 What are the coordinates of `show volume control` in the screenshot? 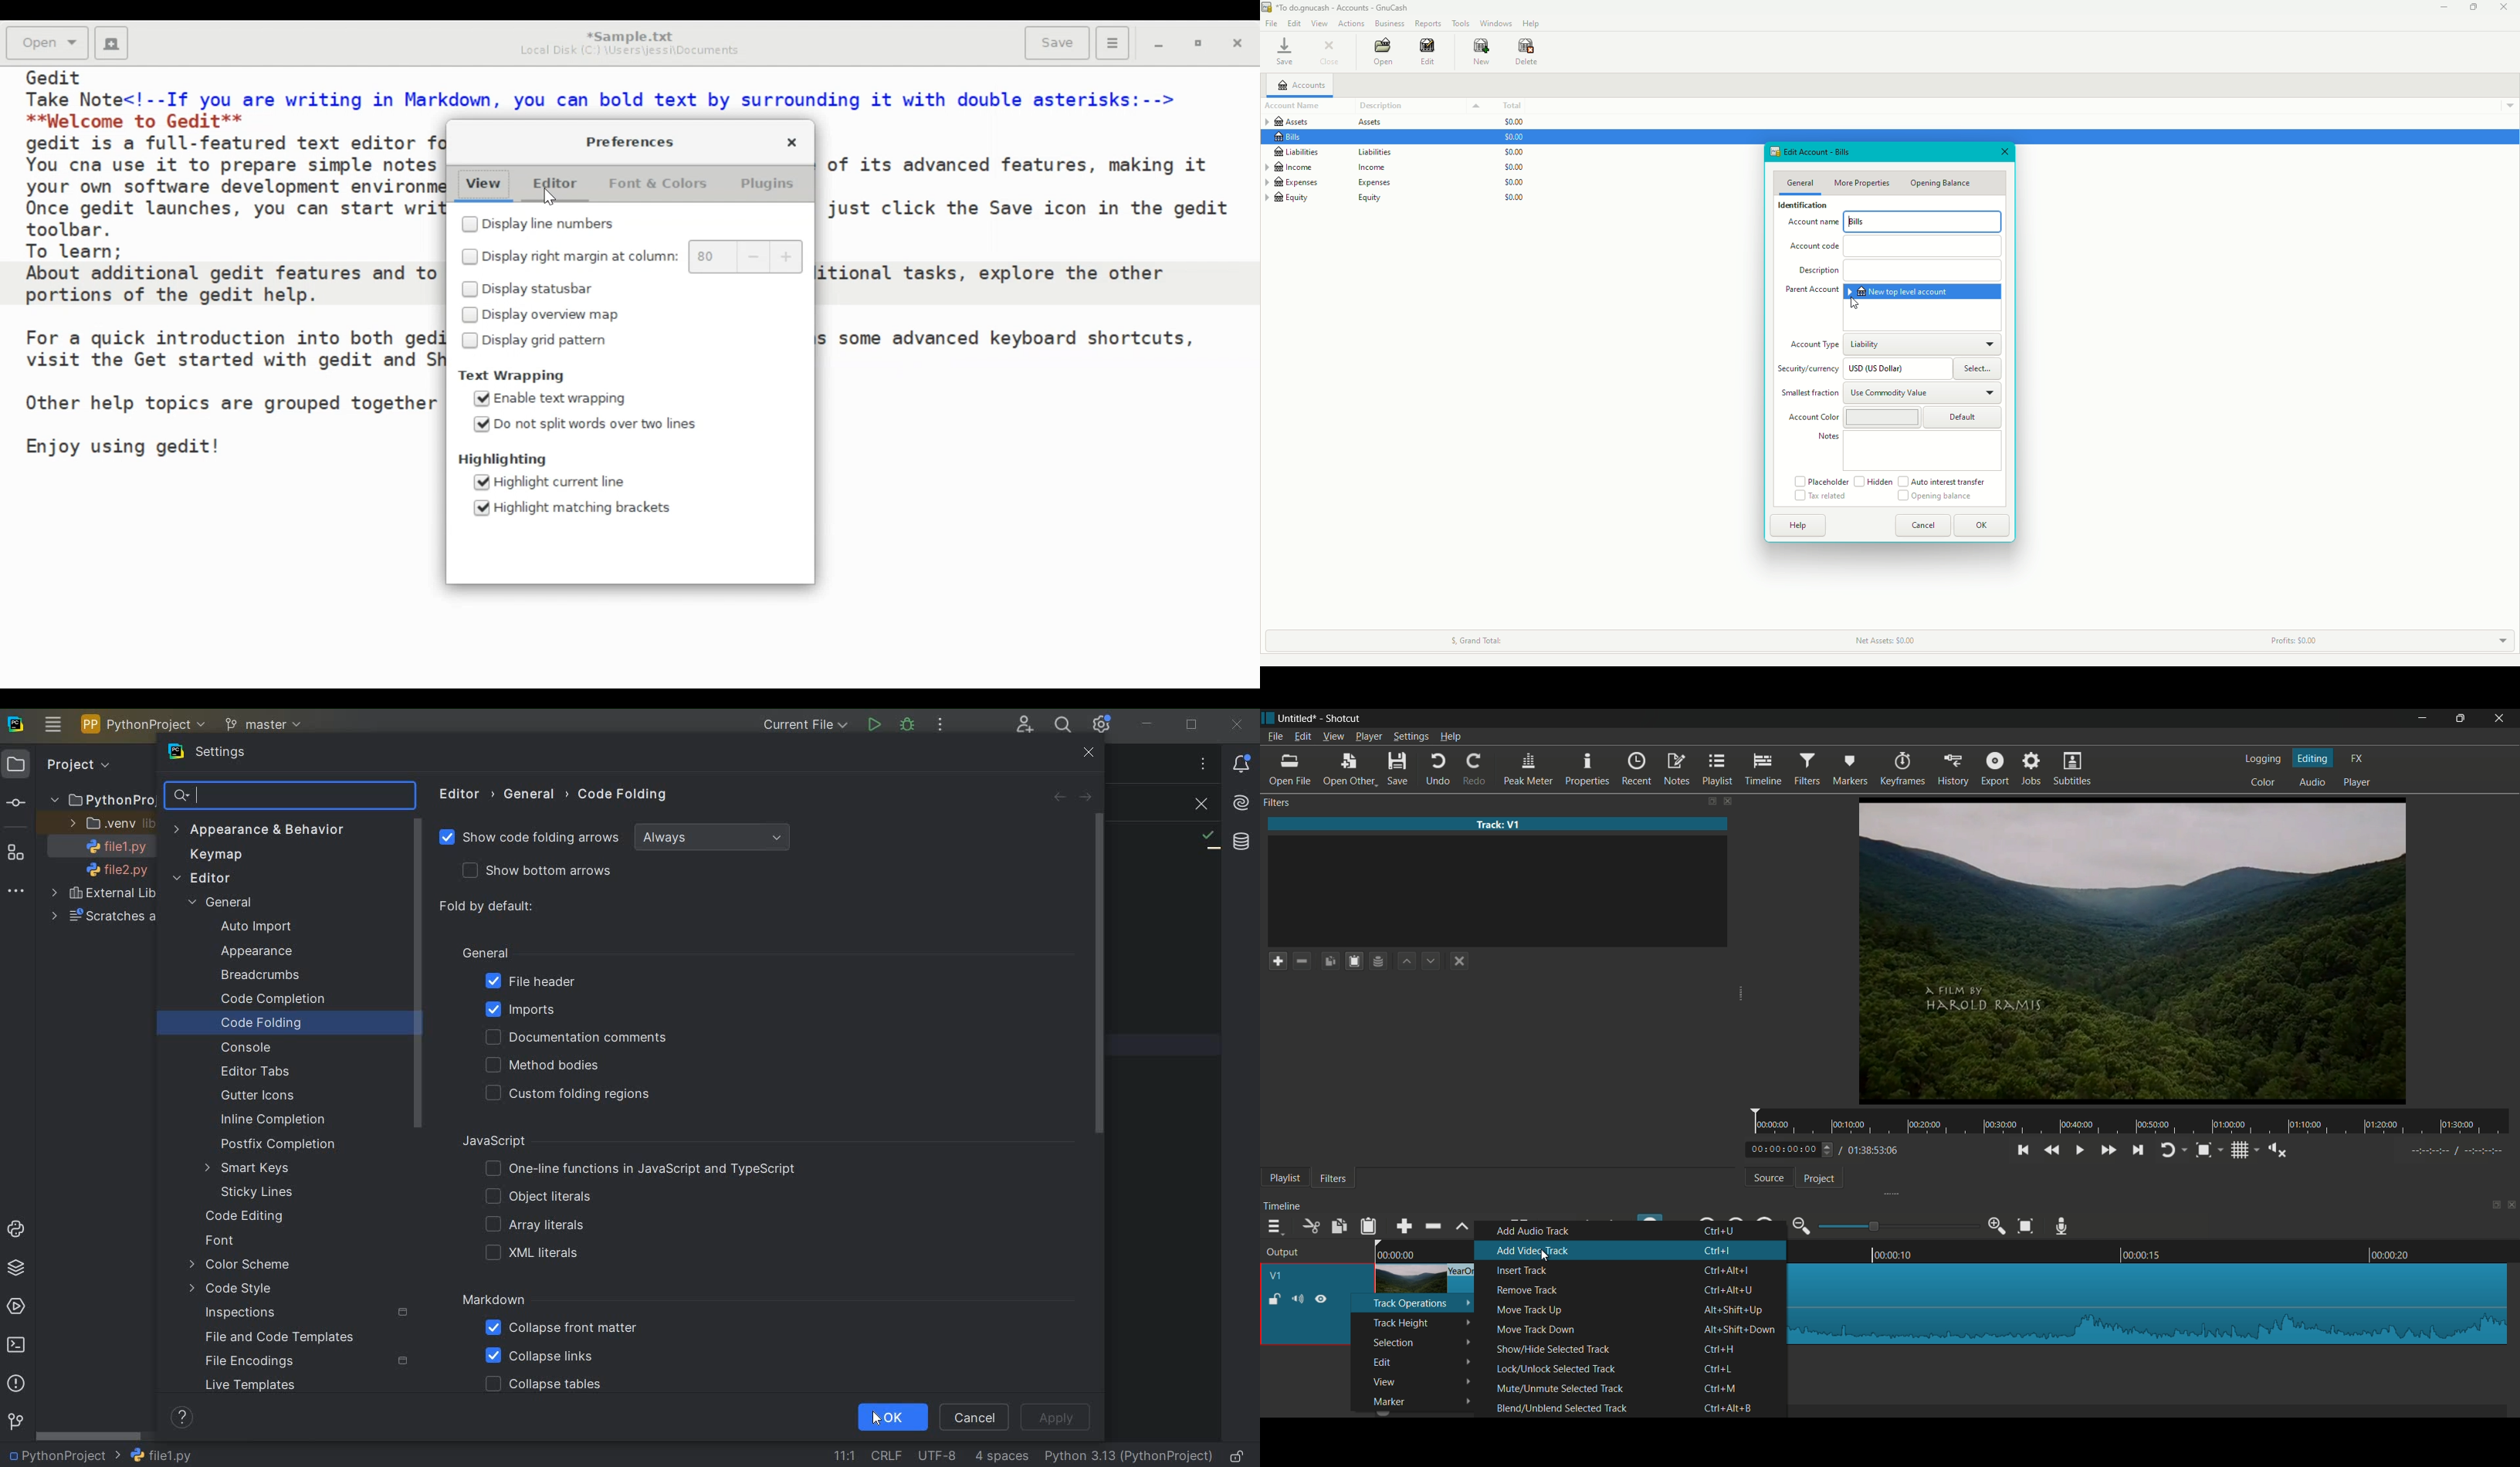 It's located at (2277, 1149).